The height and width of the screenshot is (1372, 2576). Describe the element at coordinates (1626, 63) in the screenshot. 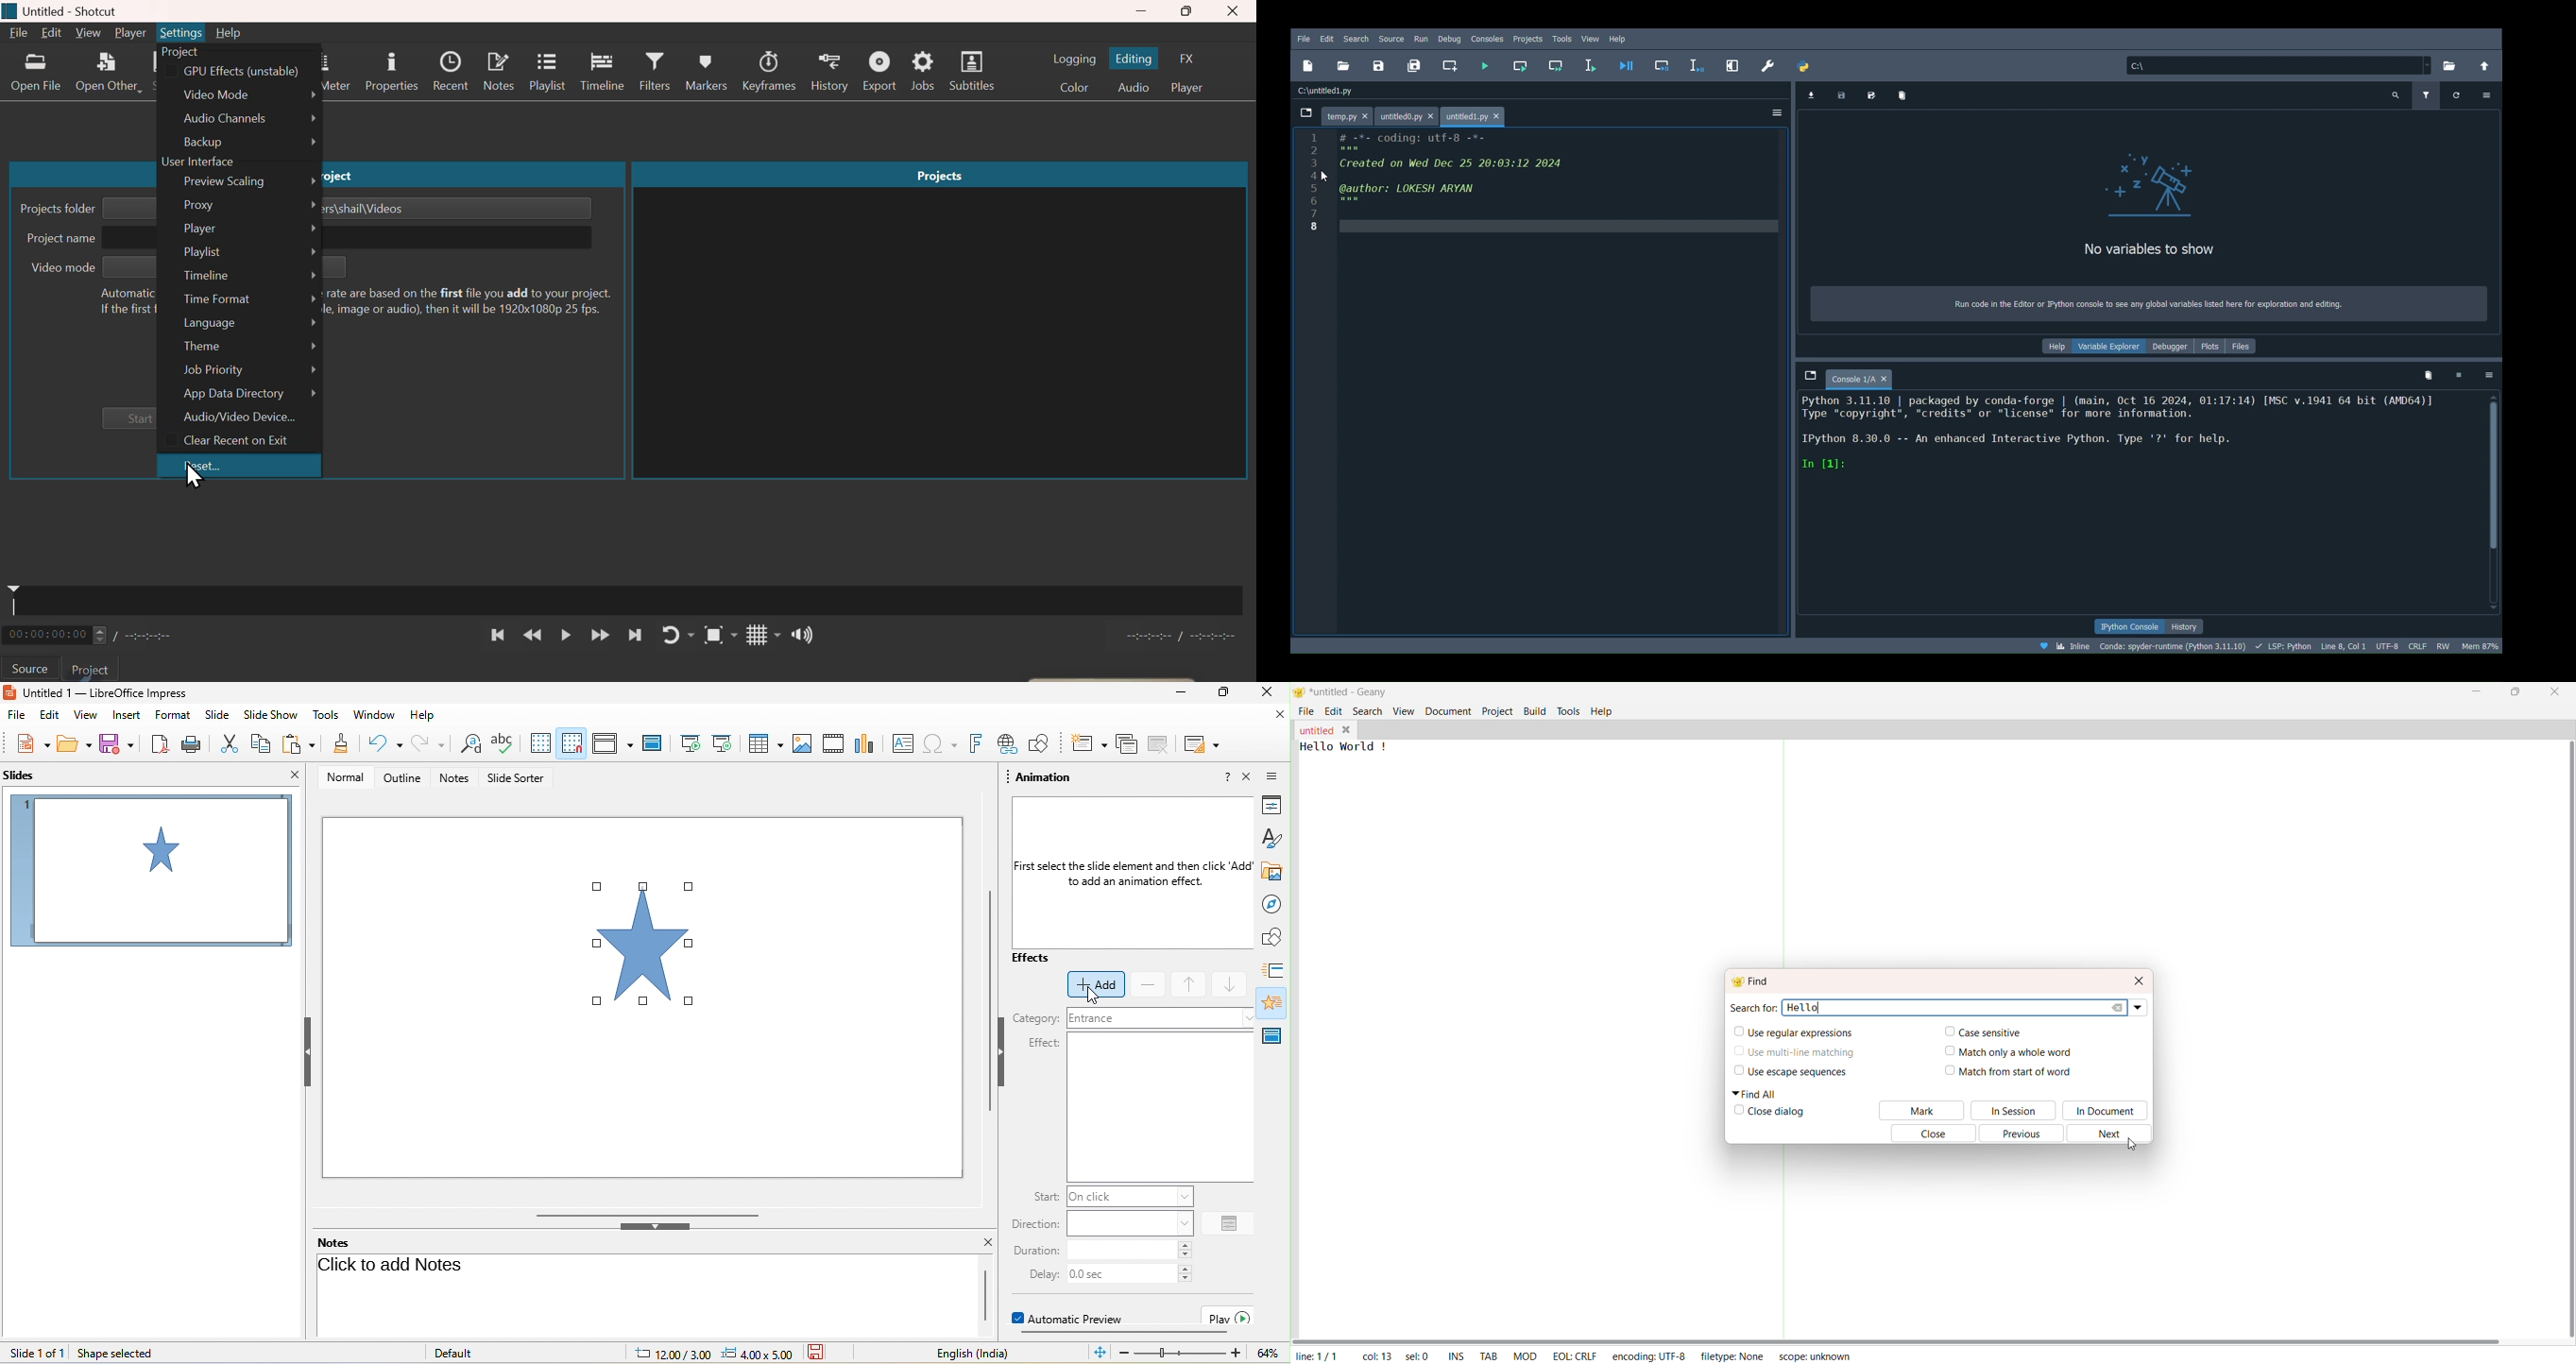

I see `Debug file (Ctrl + F5)` at that location.